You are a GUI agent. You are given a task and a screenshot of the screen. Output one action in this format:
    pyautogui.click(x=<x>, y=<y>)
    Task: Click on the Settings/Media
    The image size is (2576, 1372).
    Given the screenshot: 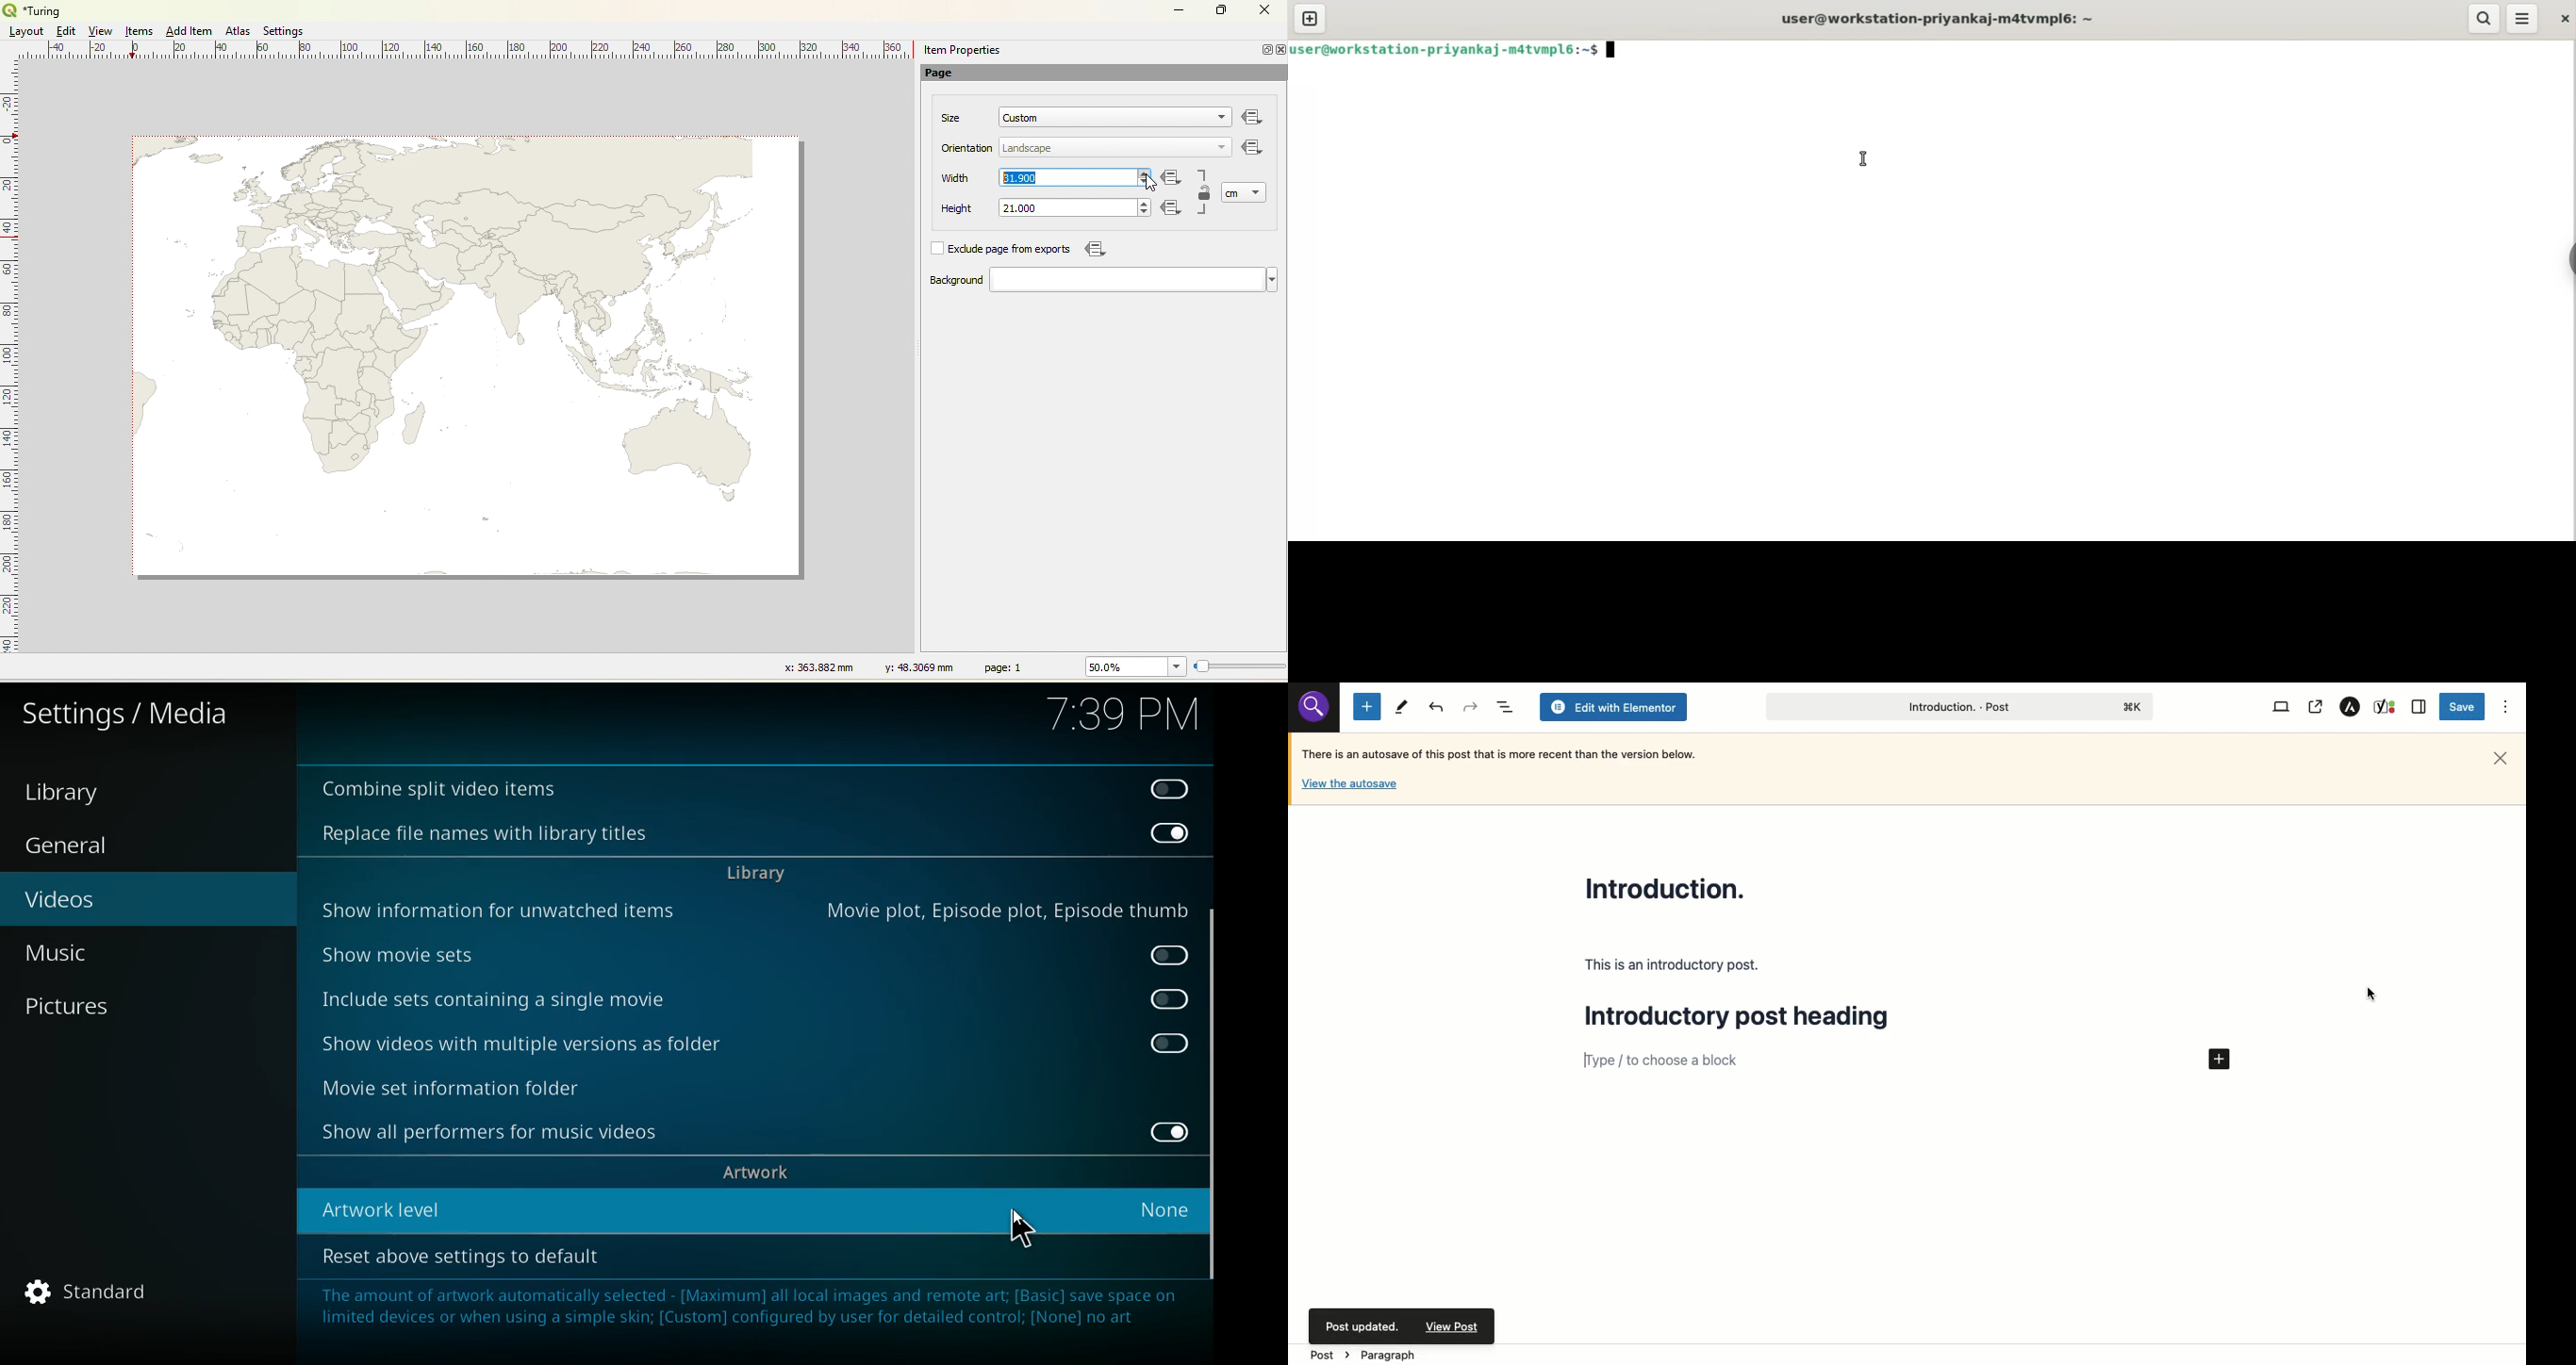 What is the action you would take?
    pyautogui.click(x=130, y=714)
    